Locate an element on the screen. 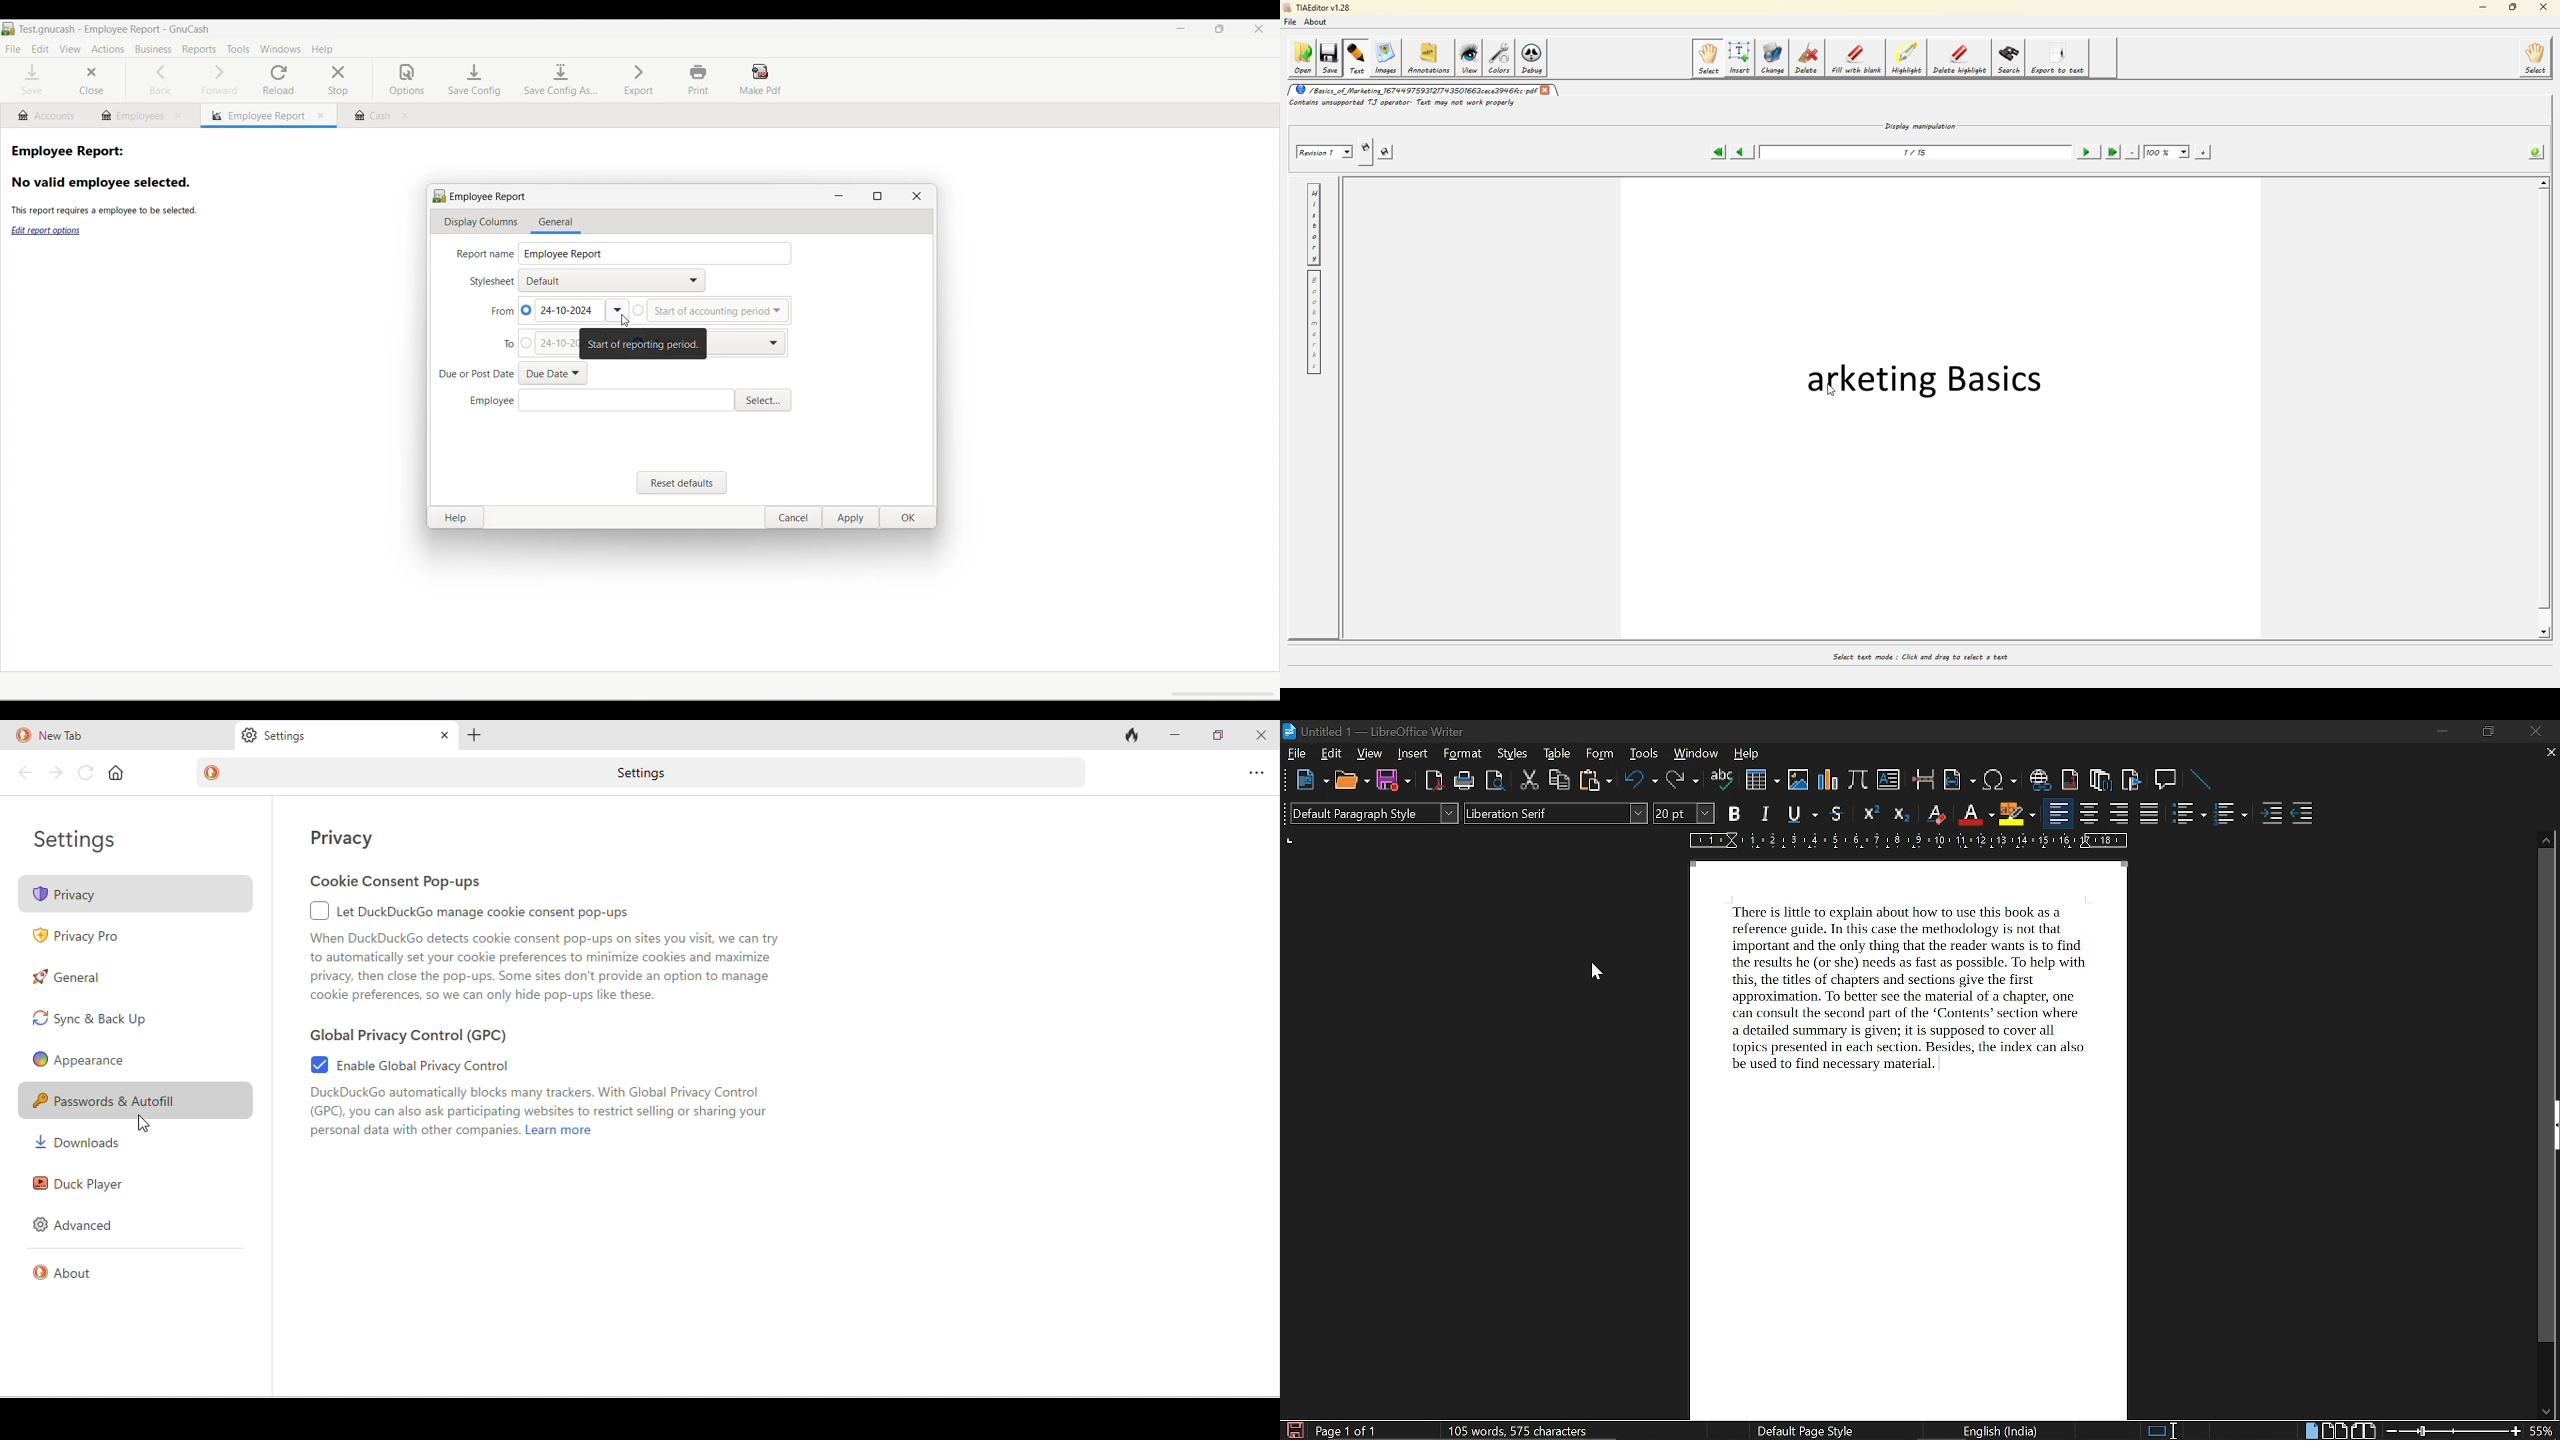  redo is located at coordinates (1683, 781).